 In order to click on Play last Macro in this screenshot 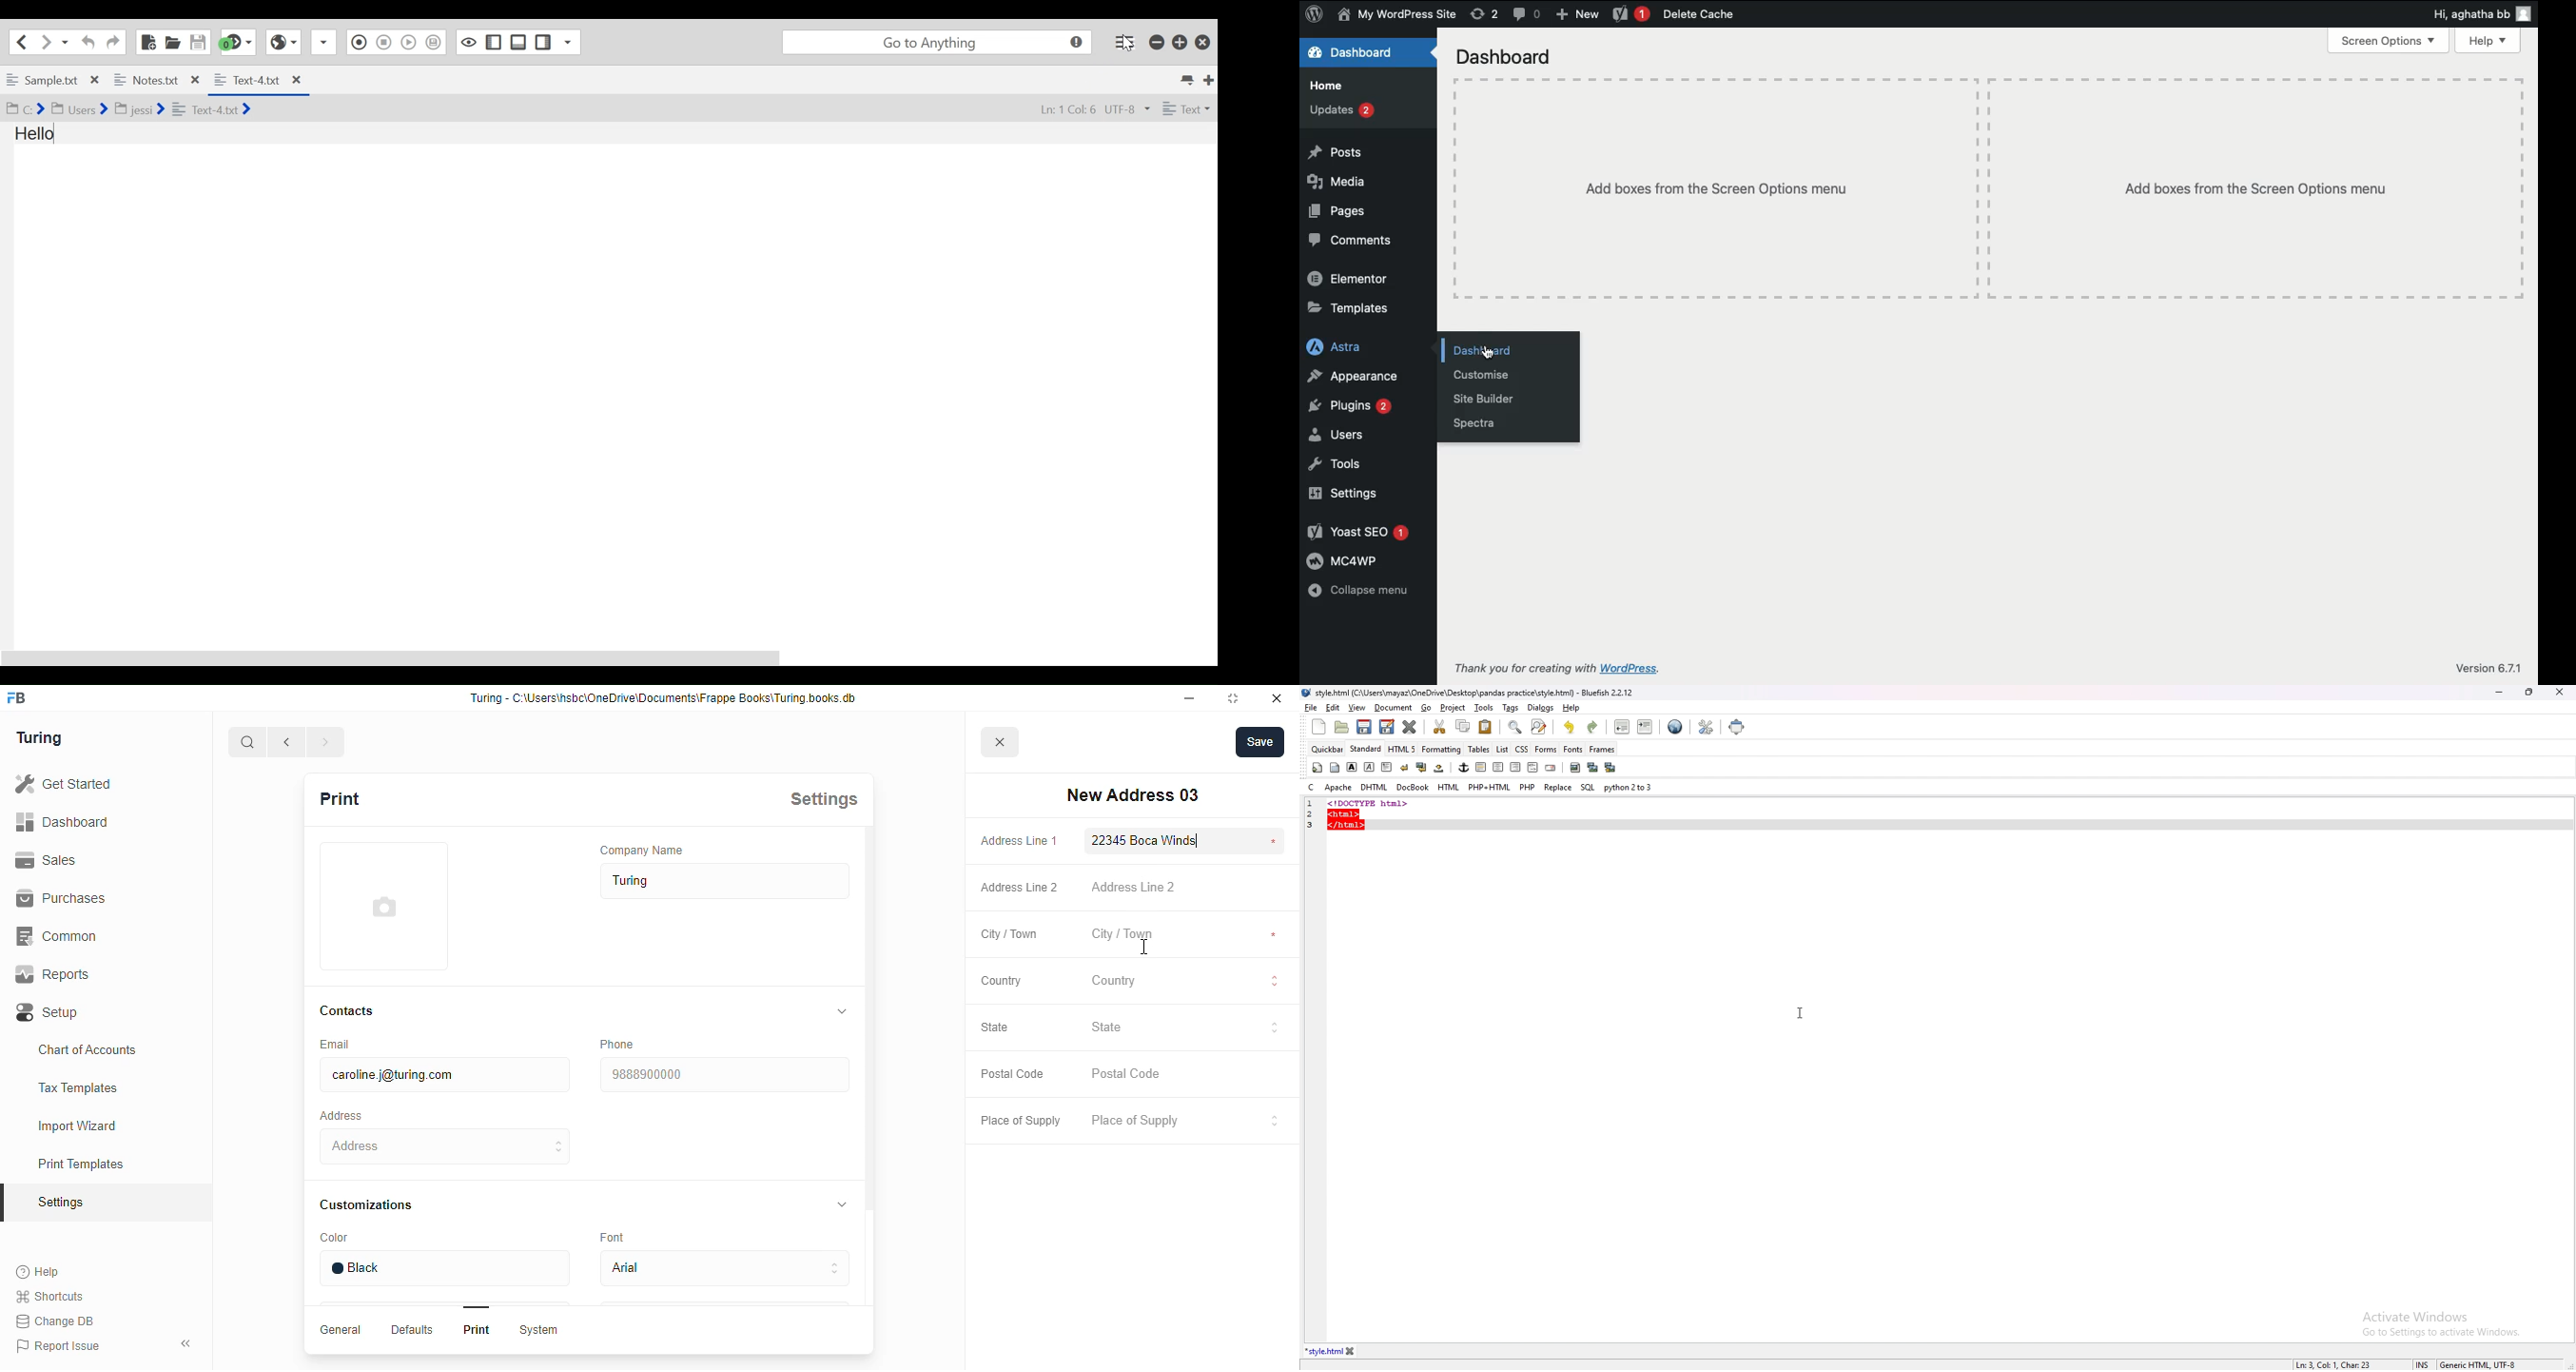, I will do `click(409, 42)`.